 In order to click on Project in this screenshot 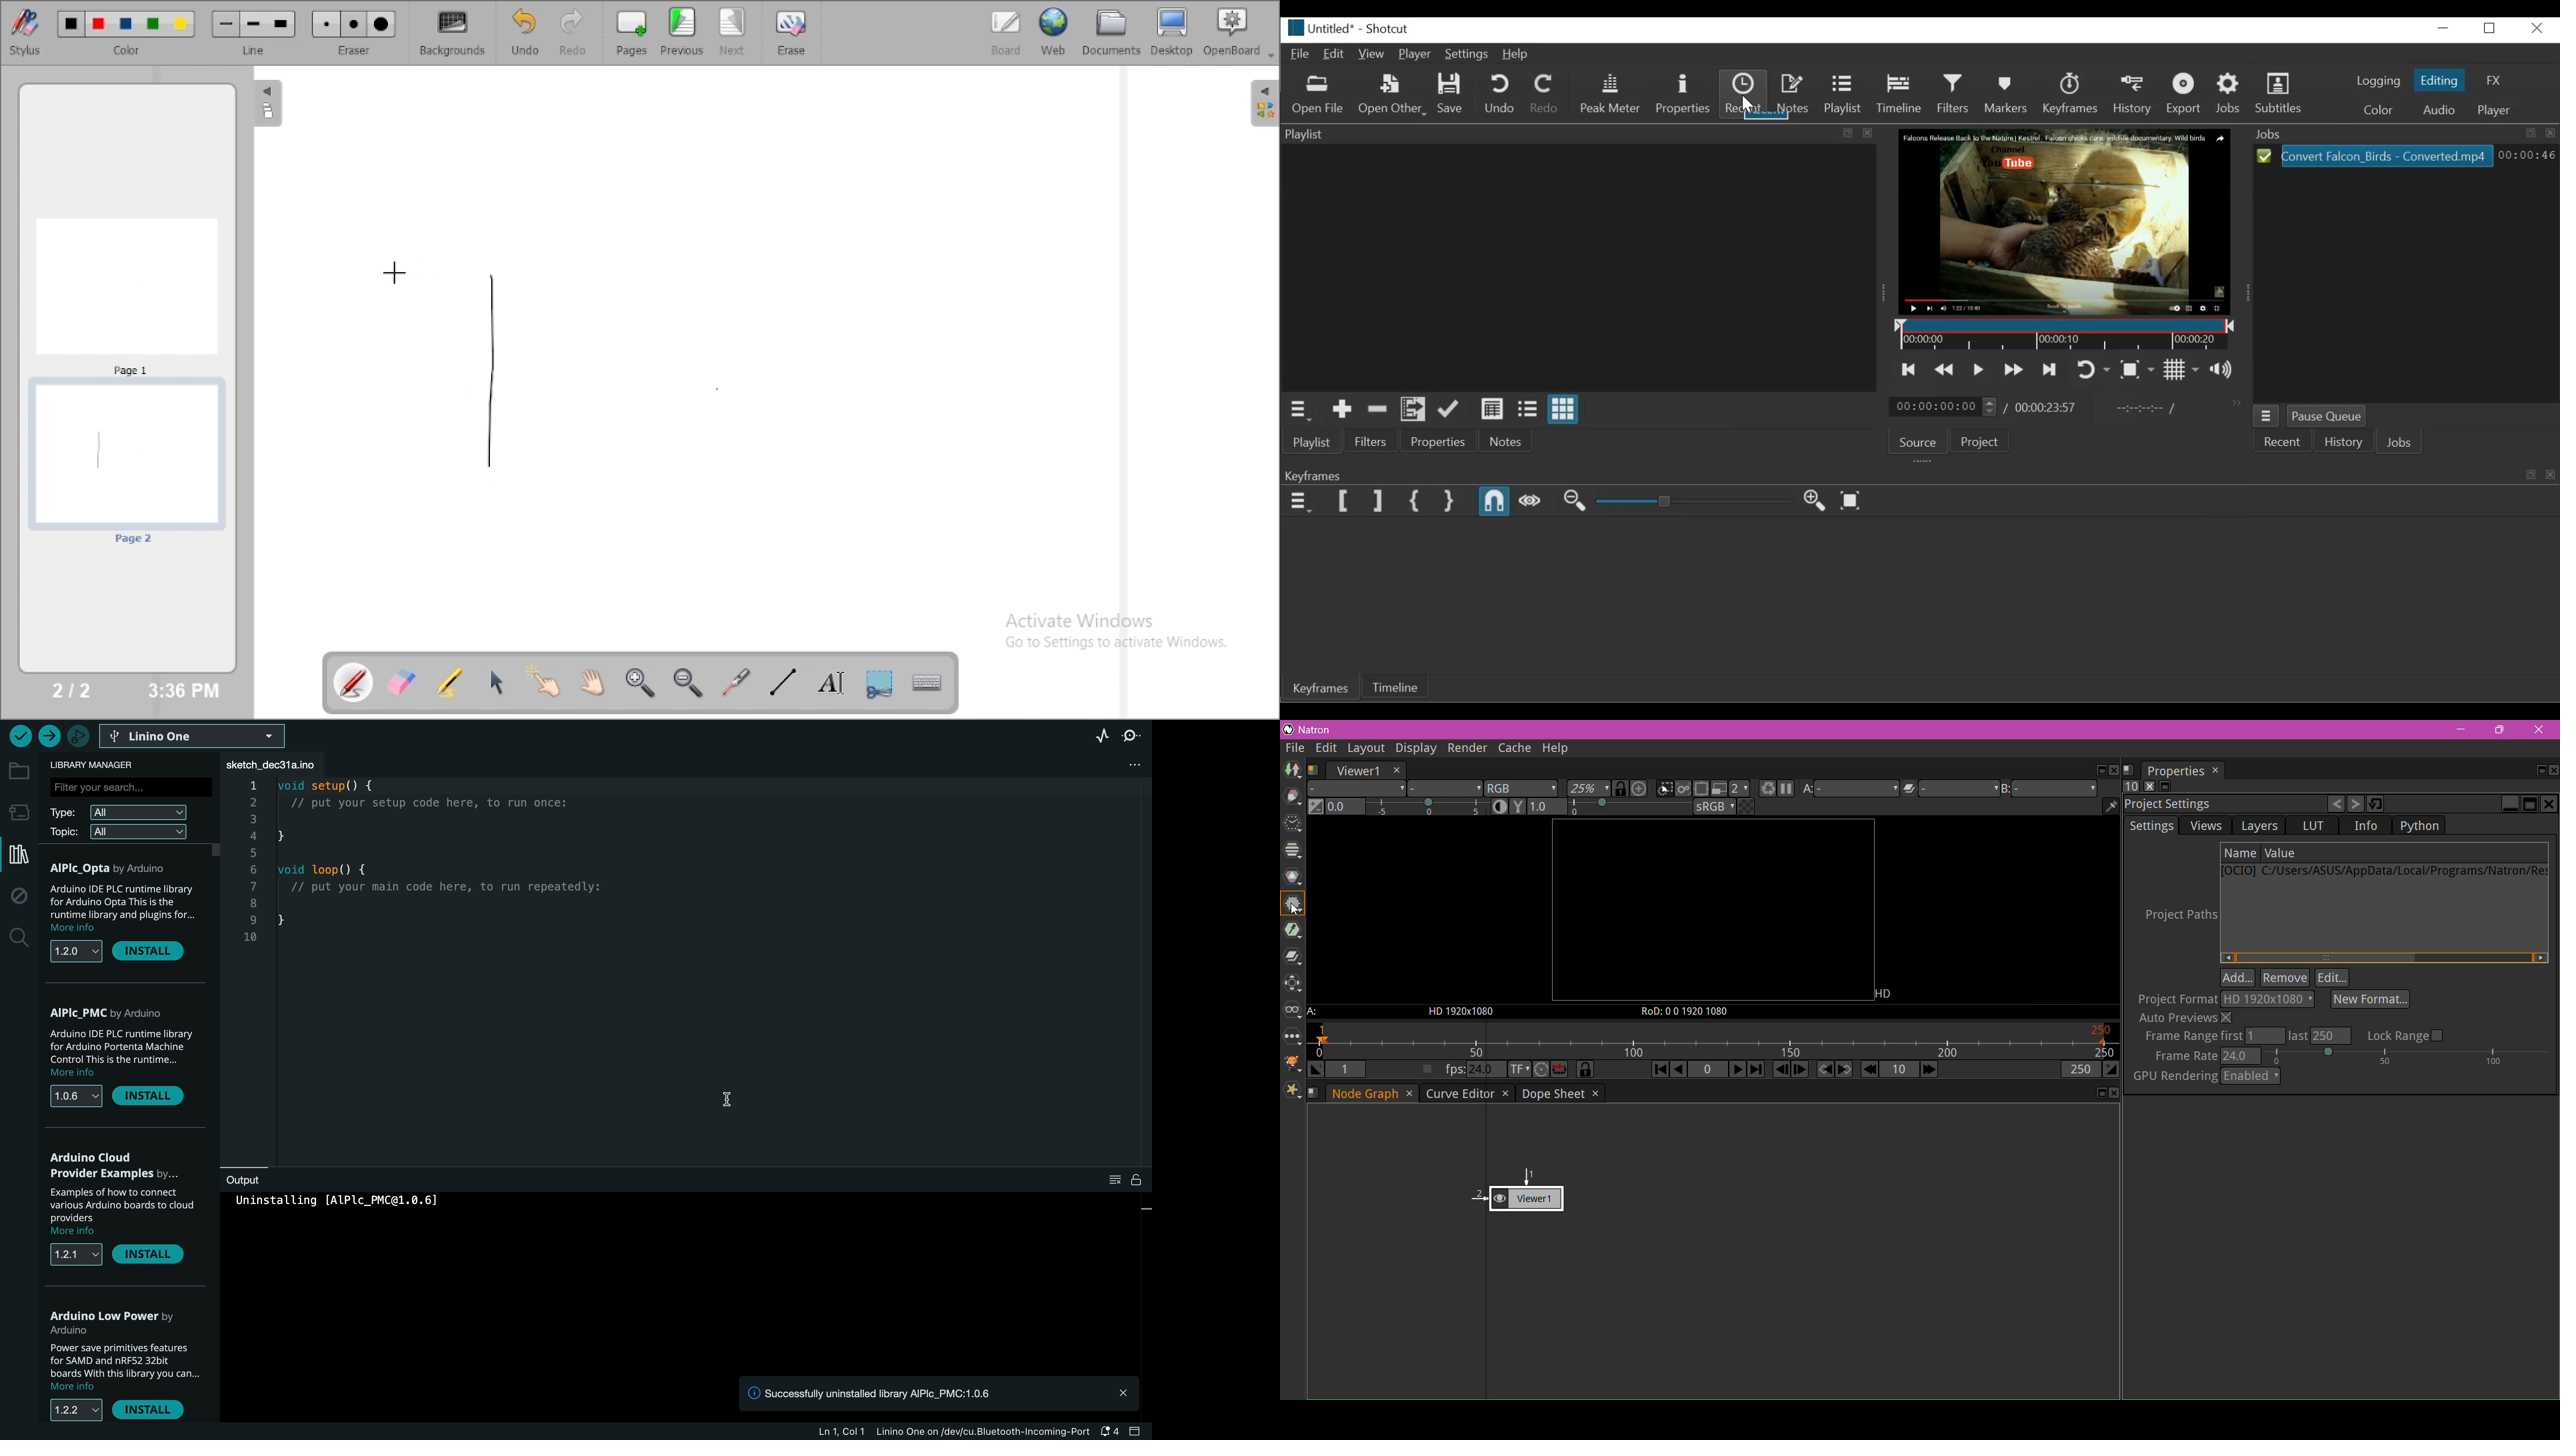, I will do `click(1985, 440)`.